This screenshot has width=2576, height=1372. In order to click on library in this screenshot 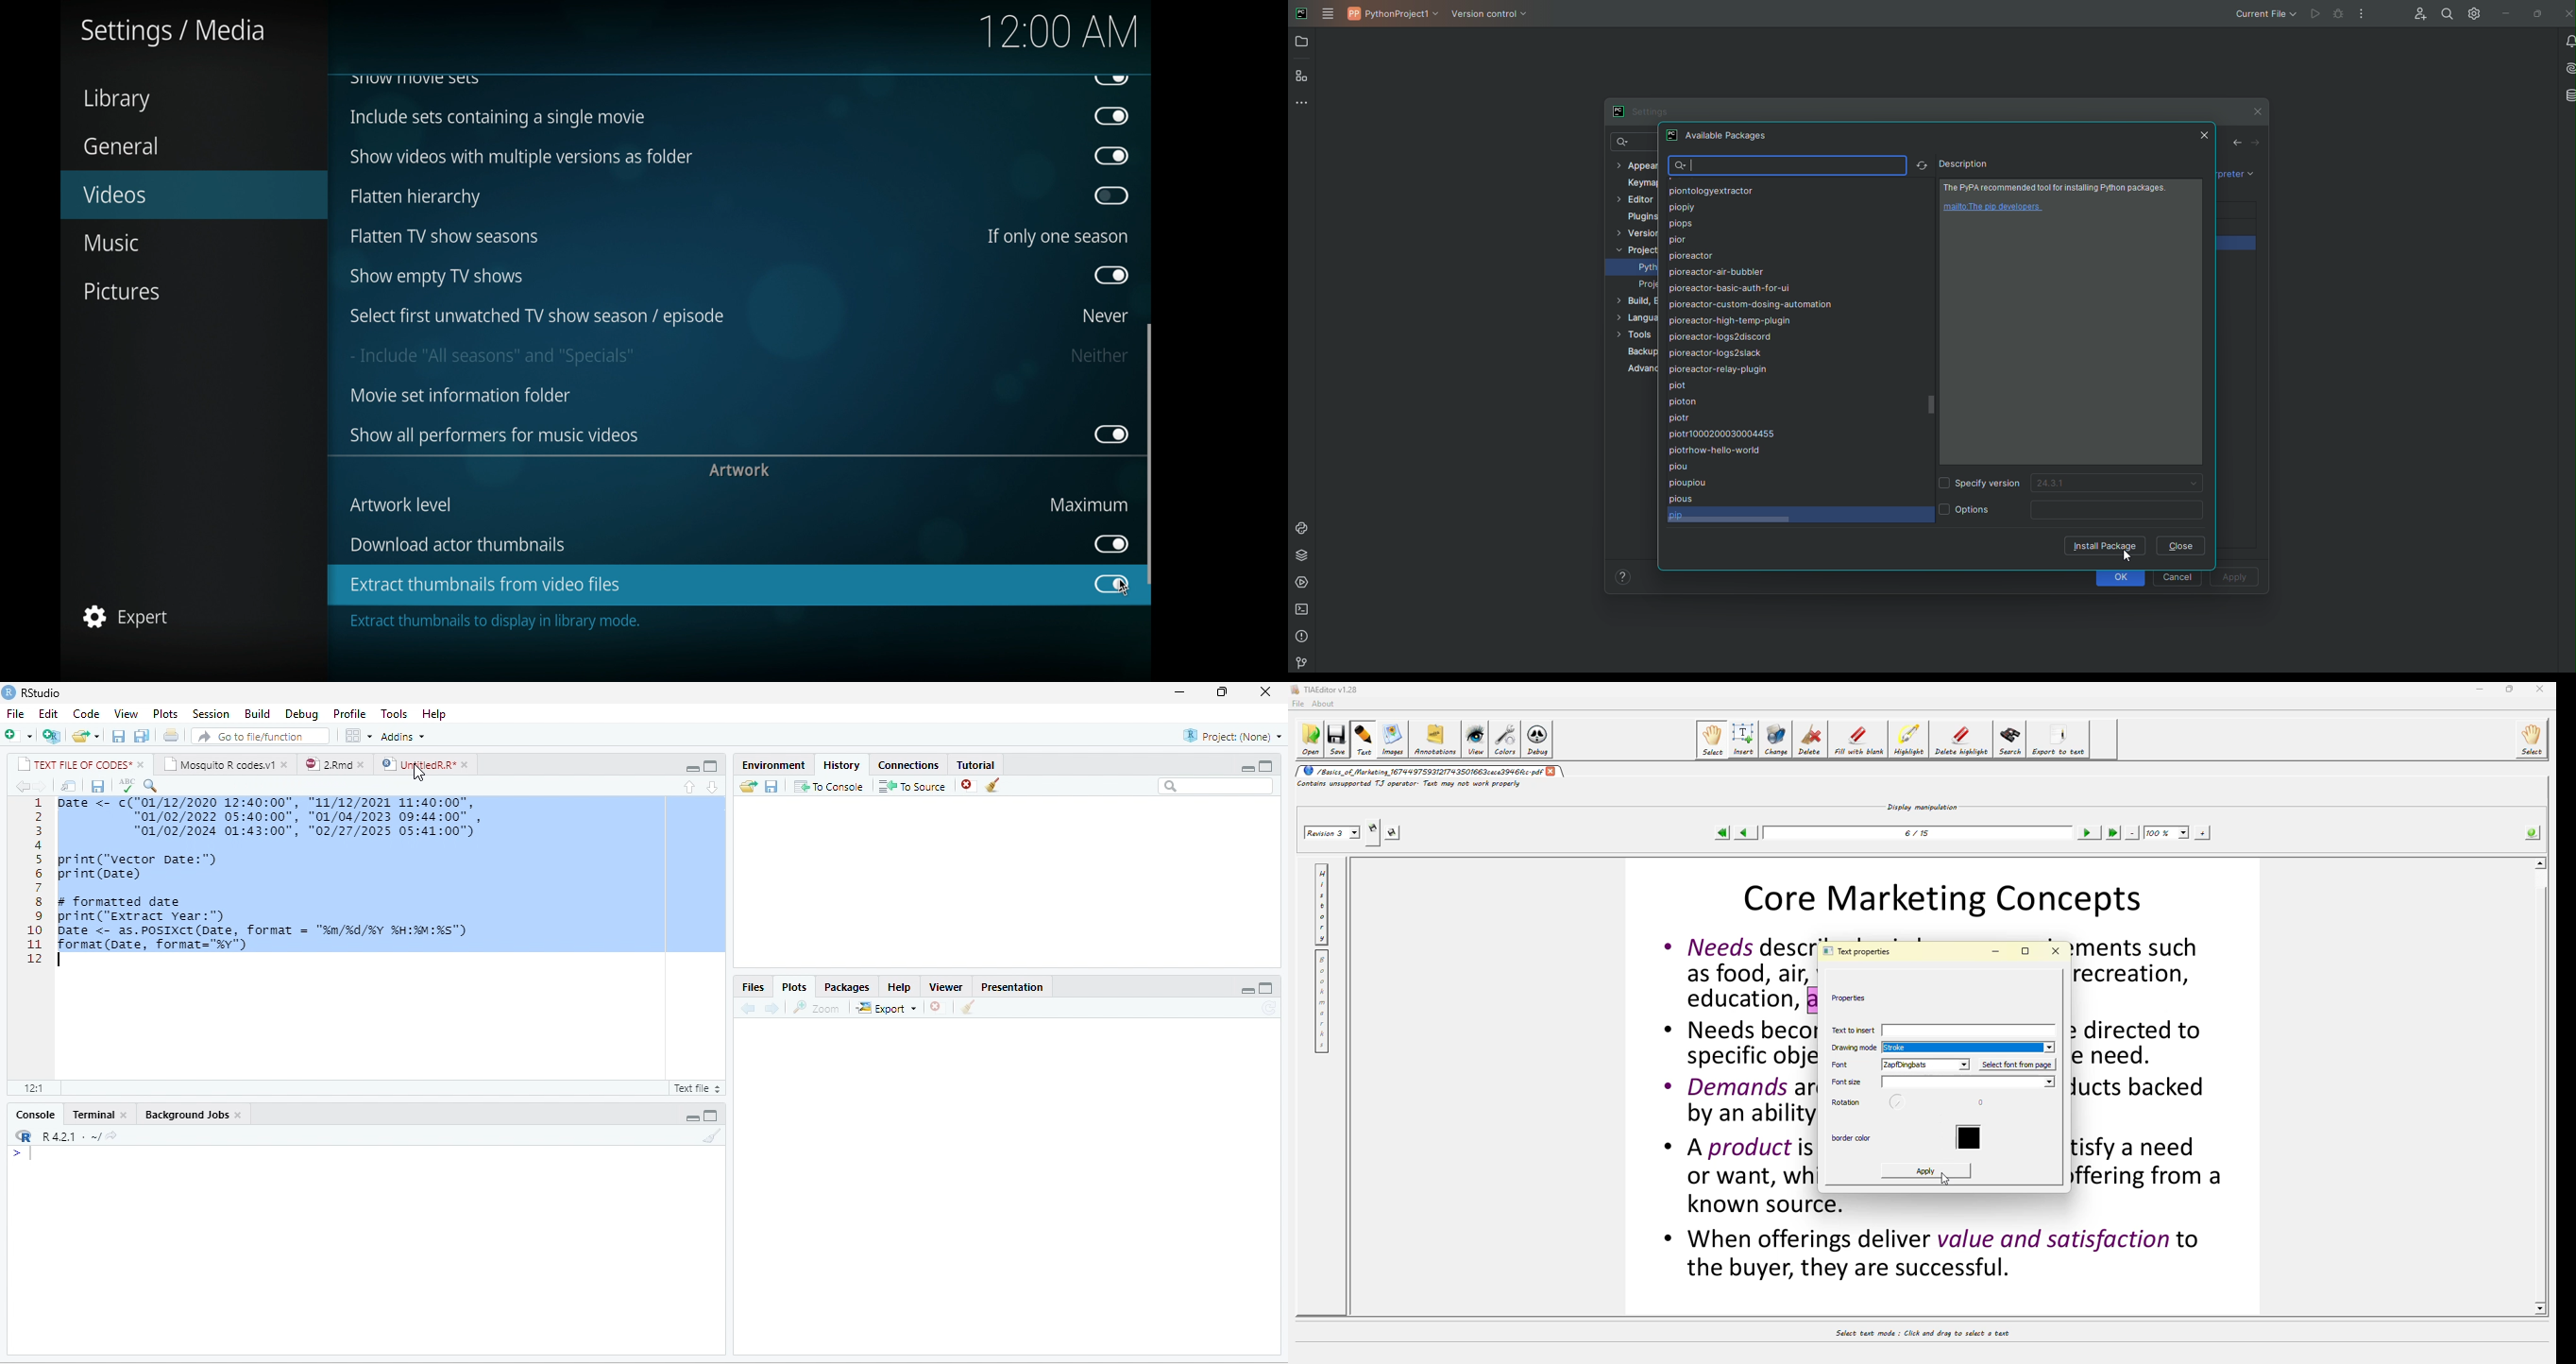, I will do `click(116, 100)`.